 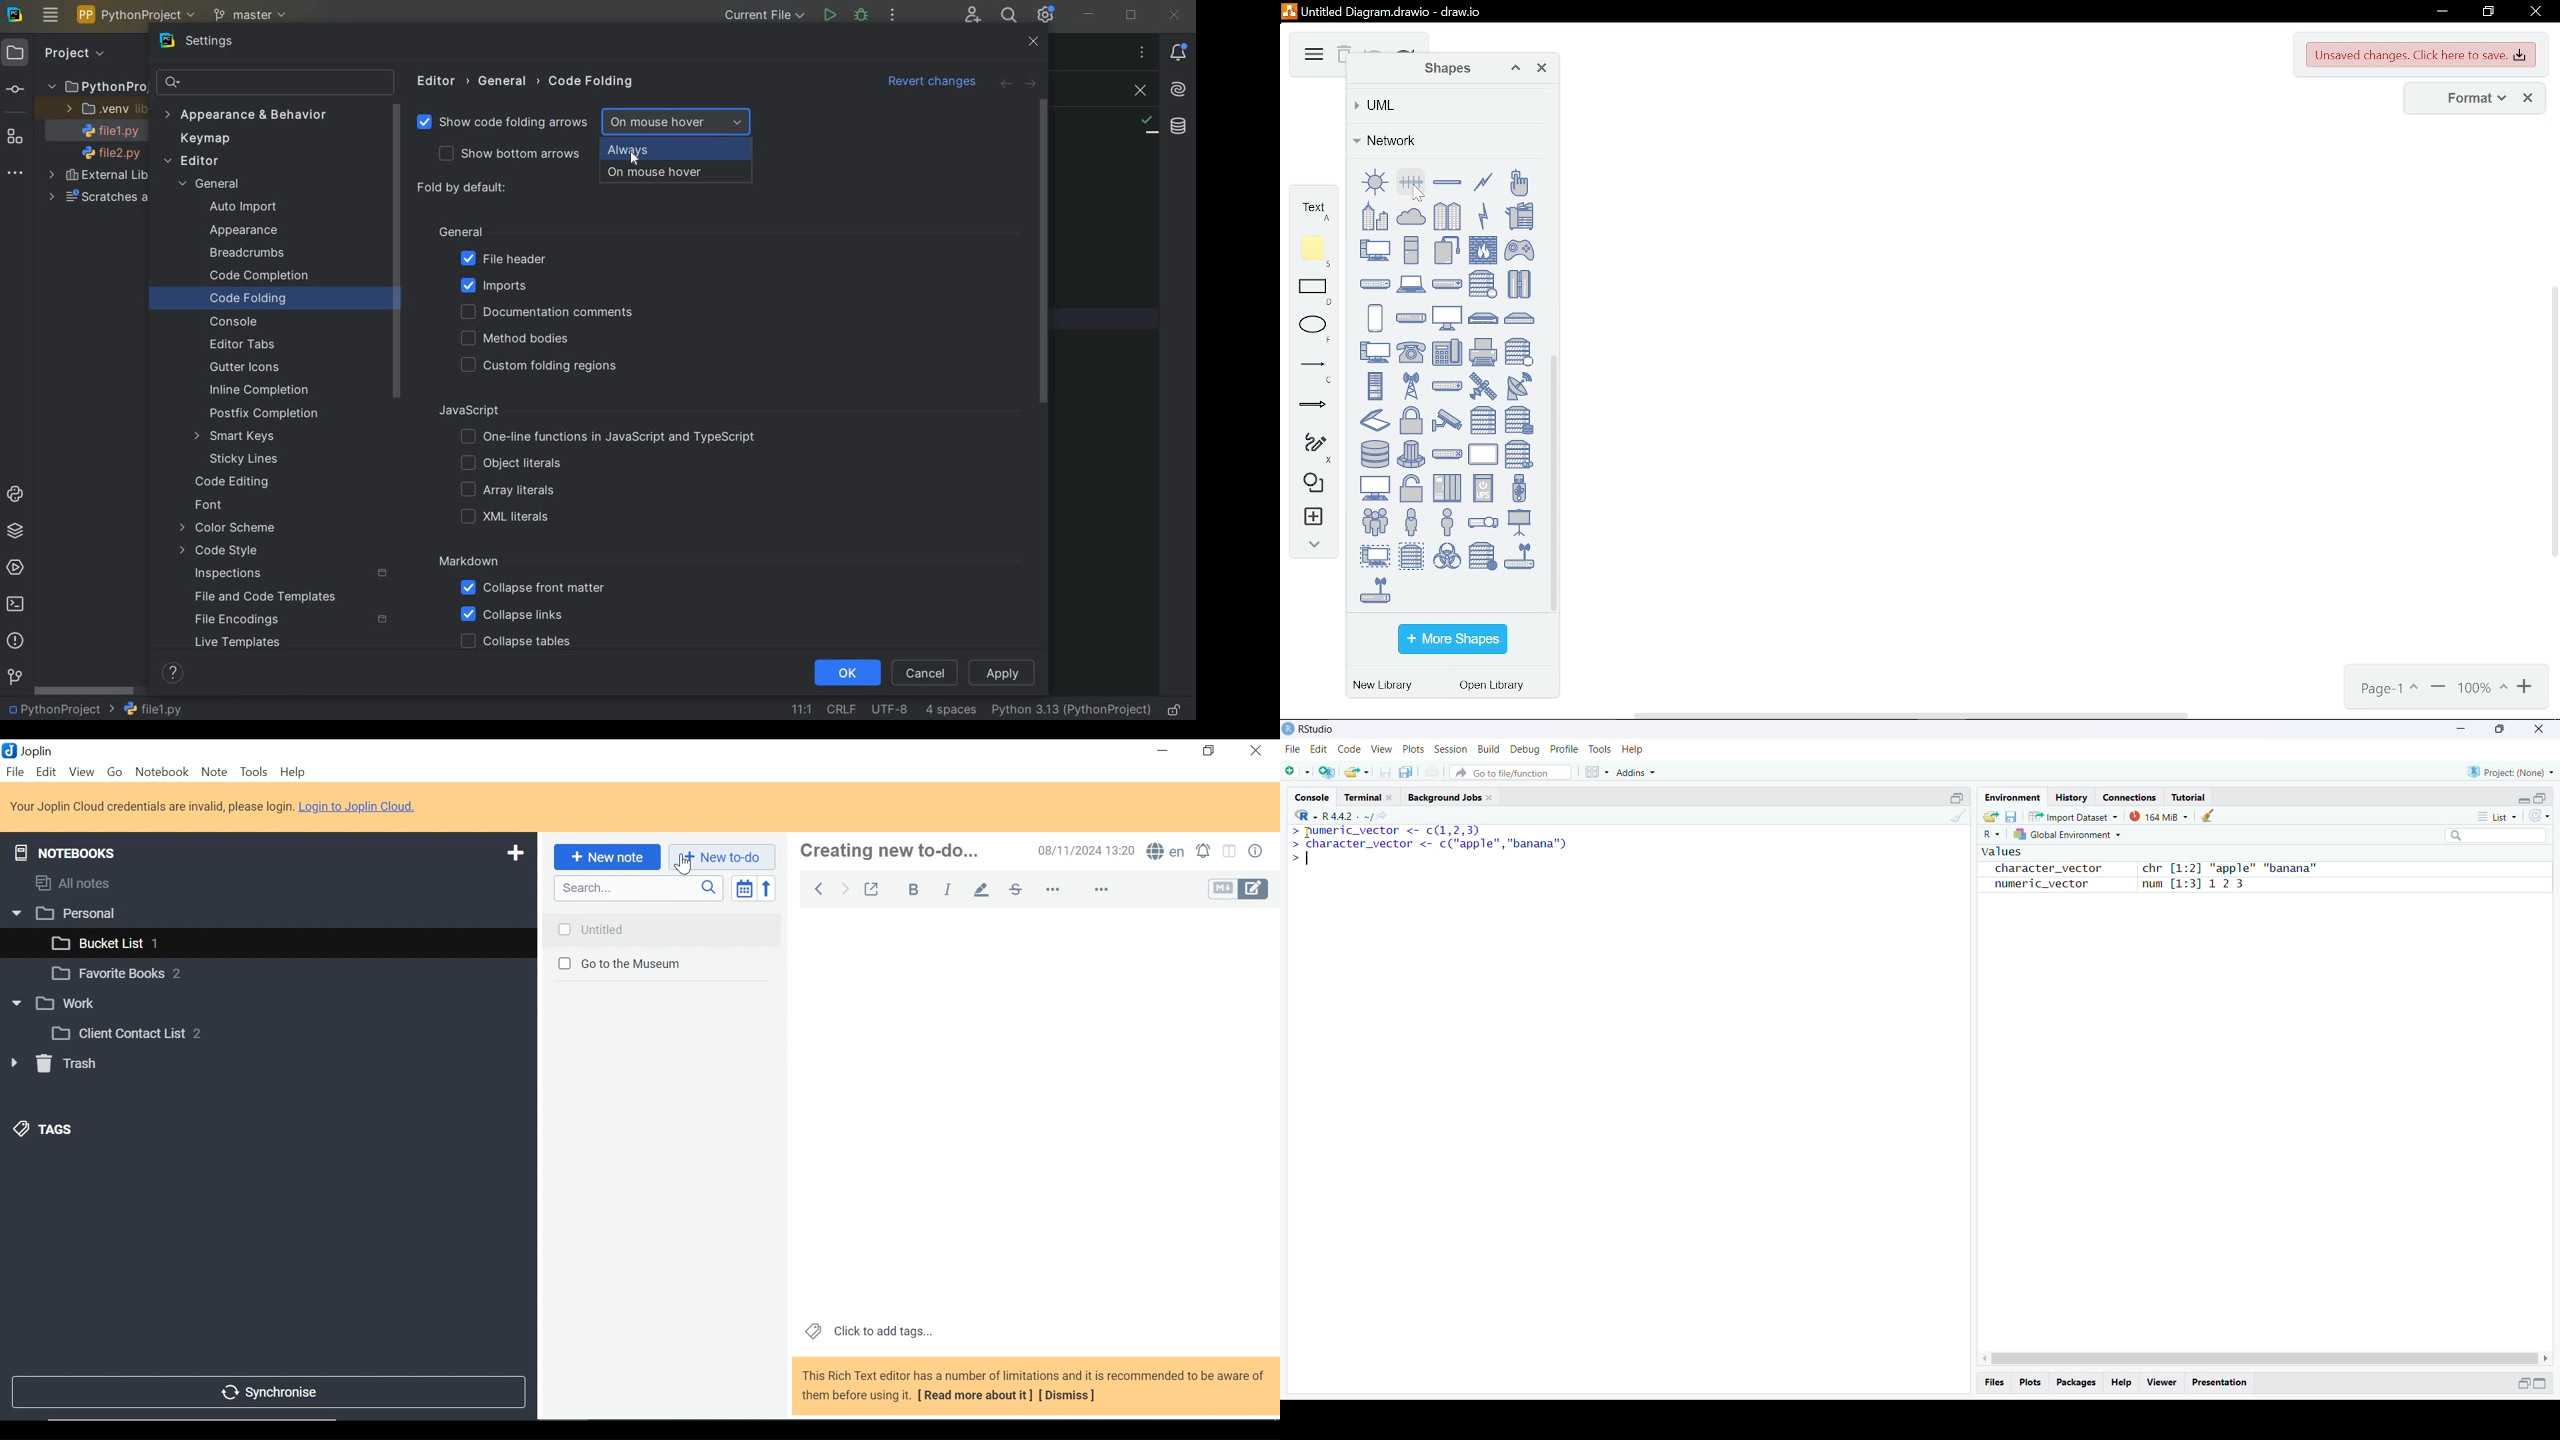 I want to click on Help, so click(x=293, y=773).